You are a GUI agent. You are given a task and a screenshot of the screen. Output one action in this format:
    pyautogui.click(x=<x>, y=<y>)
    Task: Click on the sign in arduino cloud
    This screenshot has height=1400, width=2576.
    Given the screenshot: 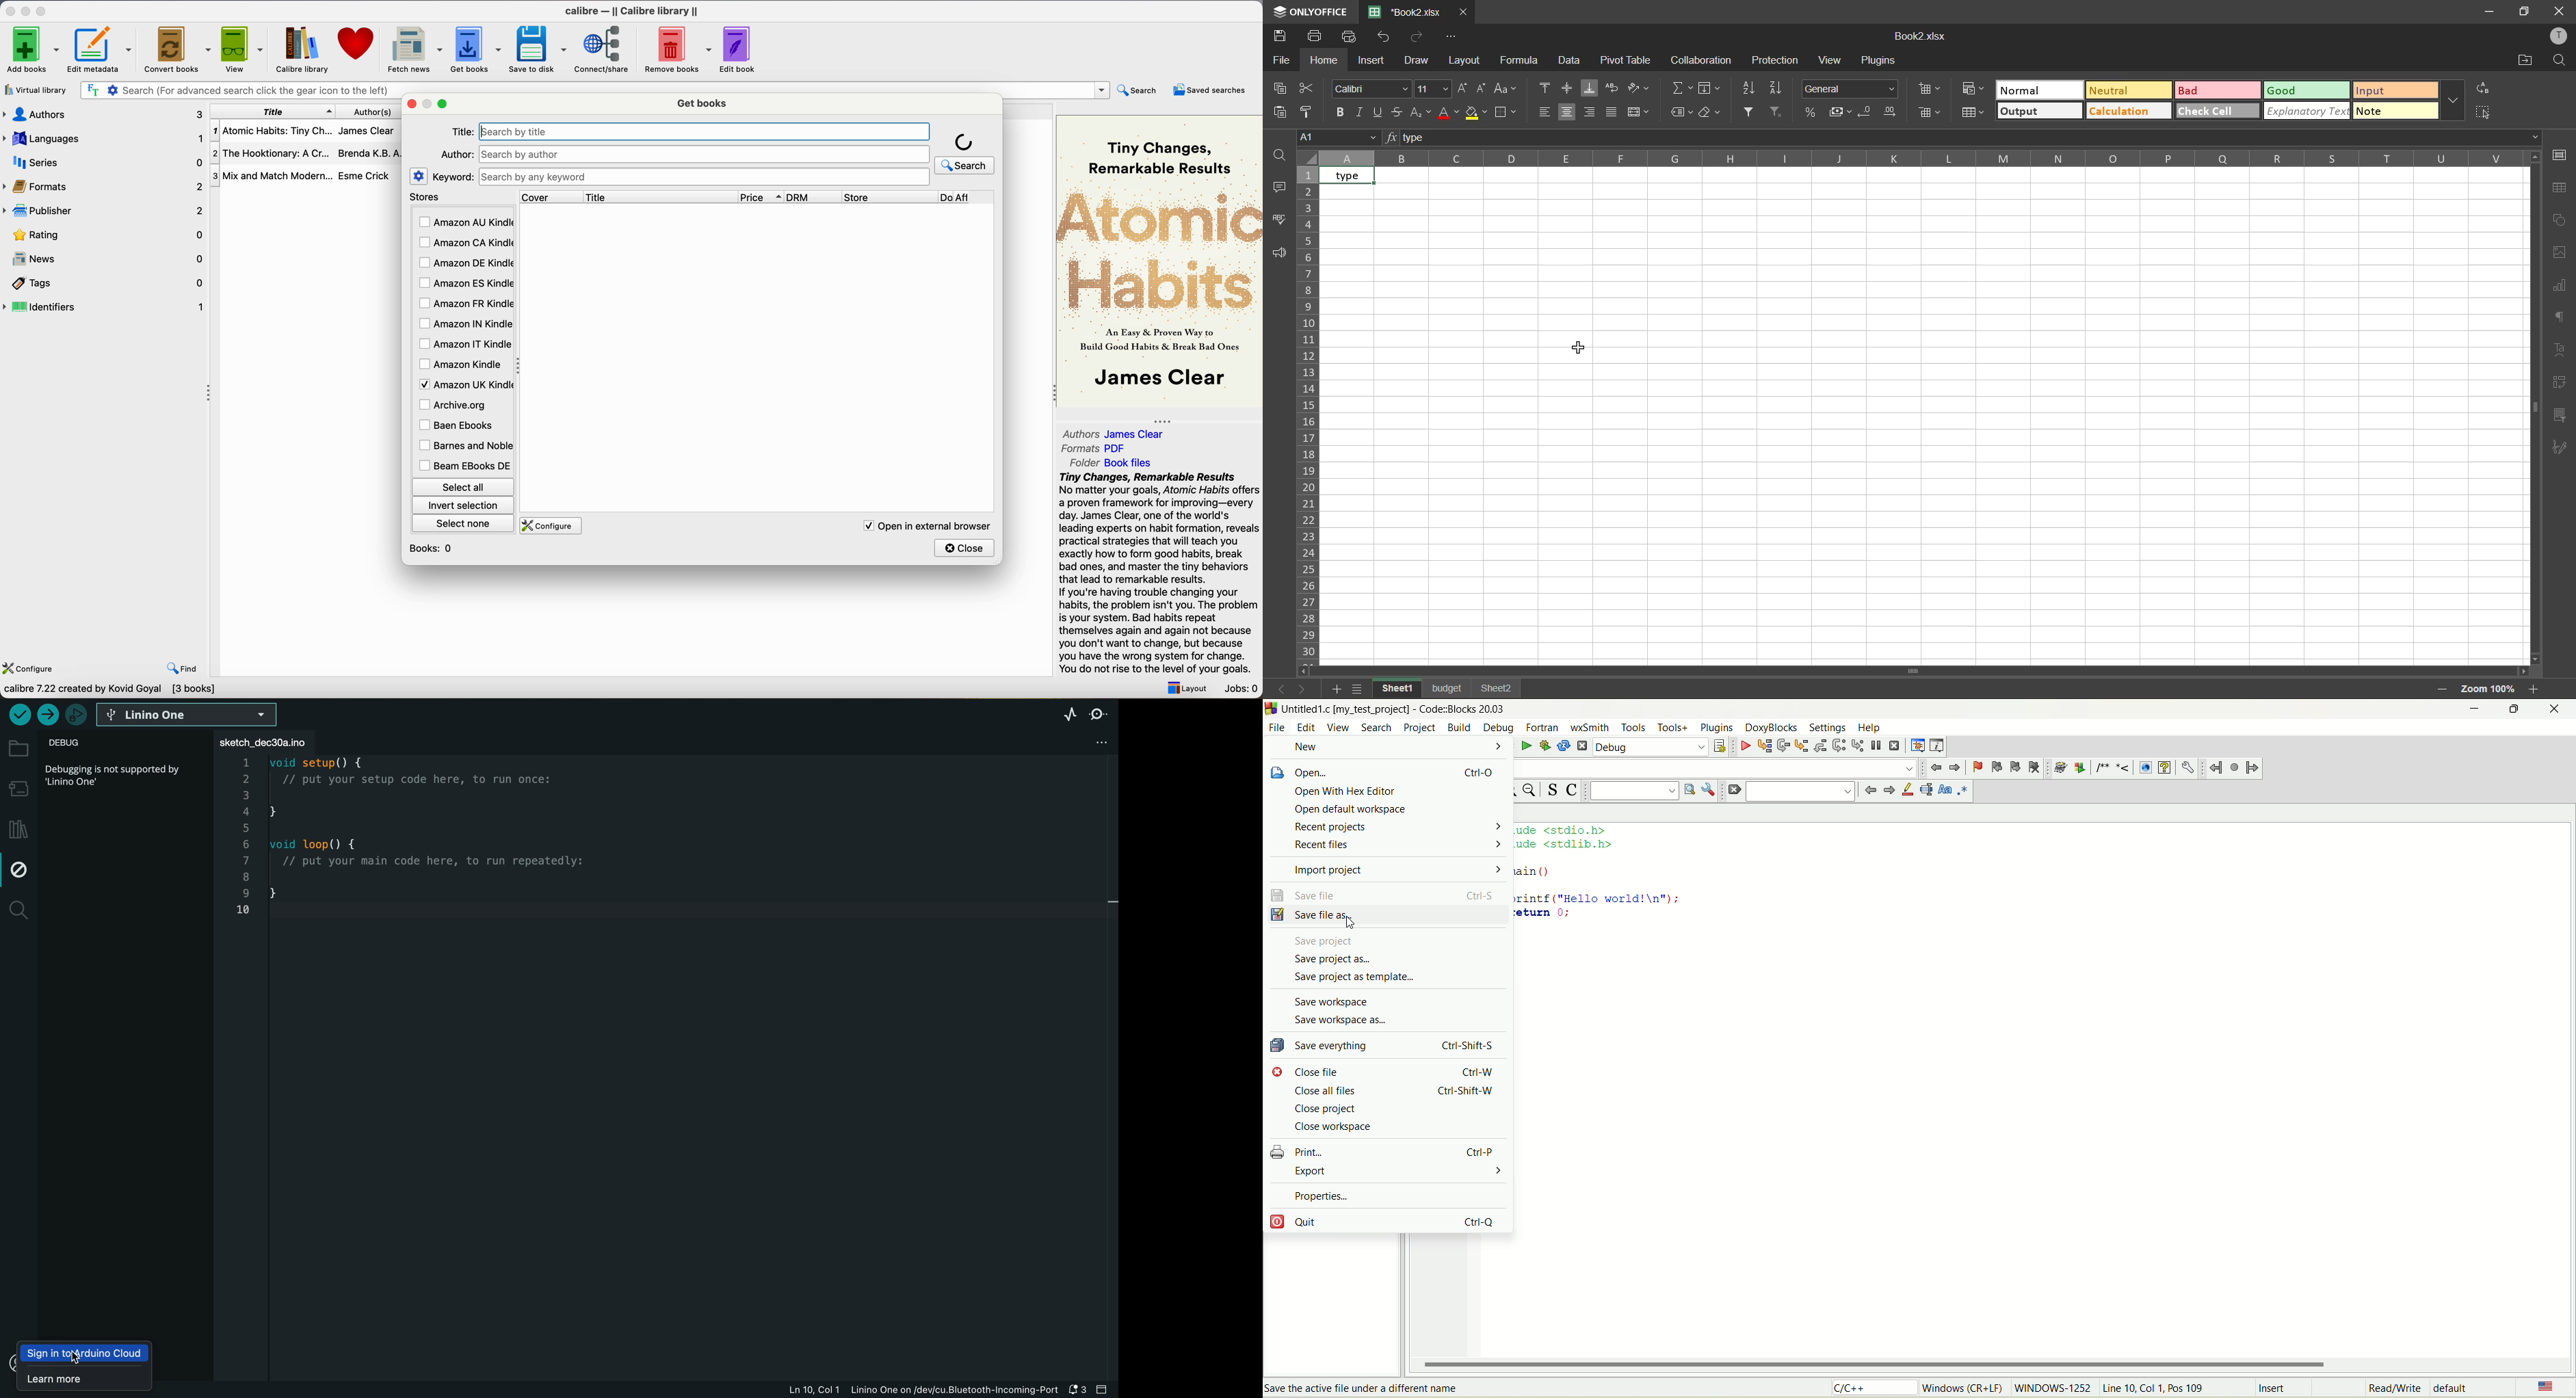 What is the action you would take?
    pyautogui.click(x=87, y=1355)
    